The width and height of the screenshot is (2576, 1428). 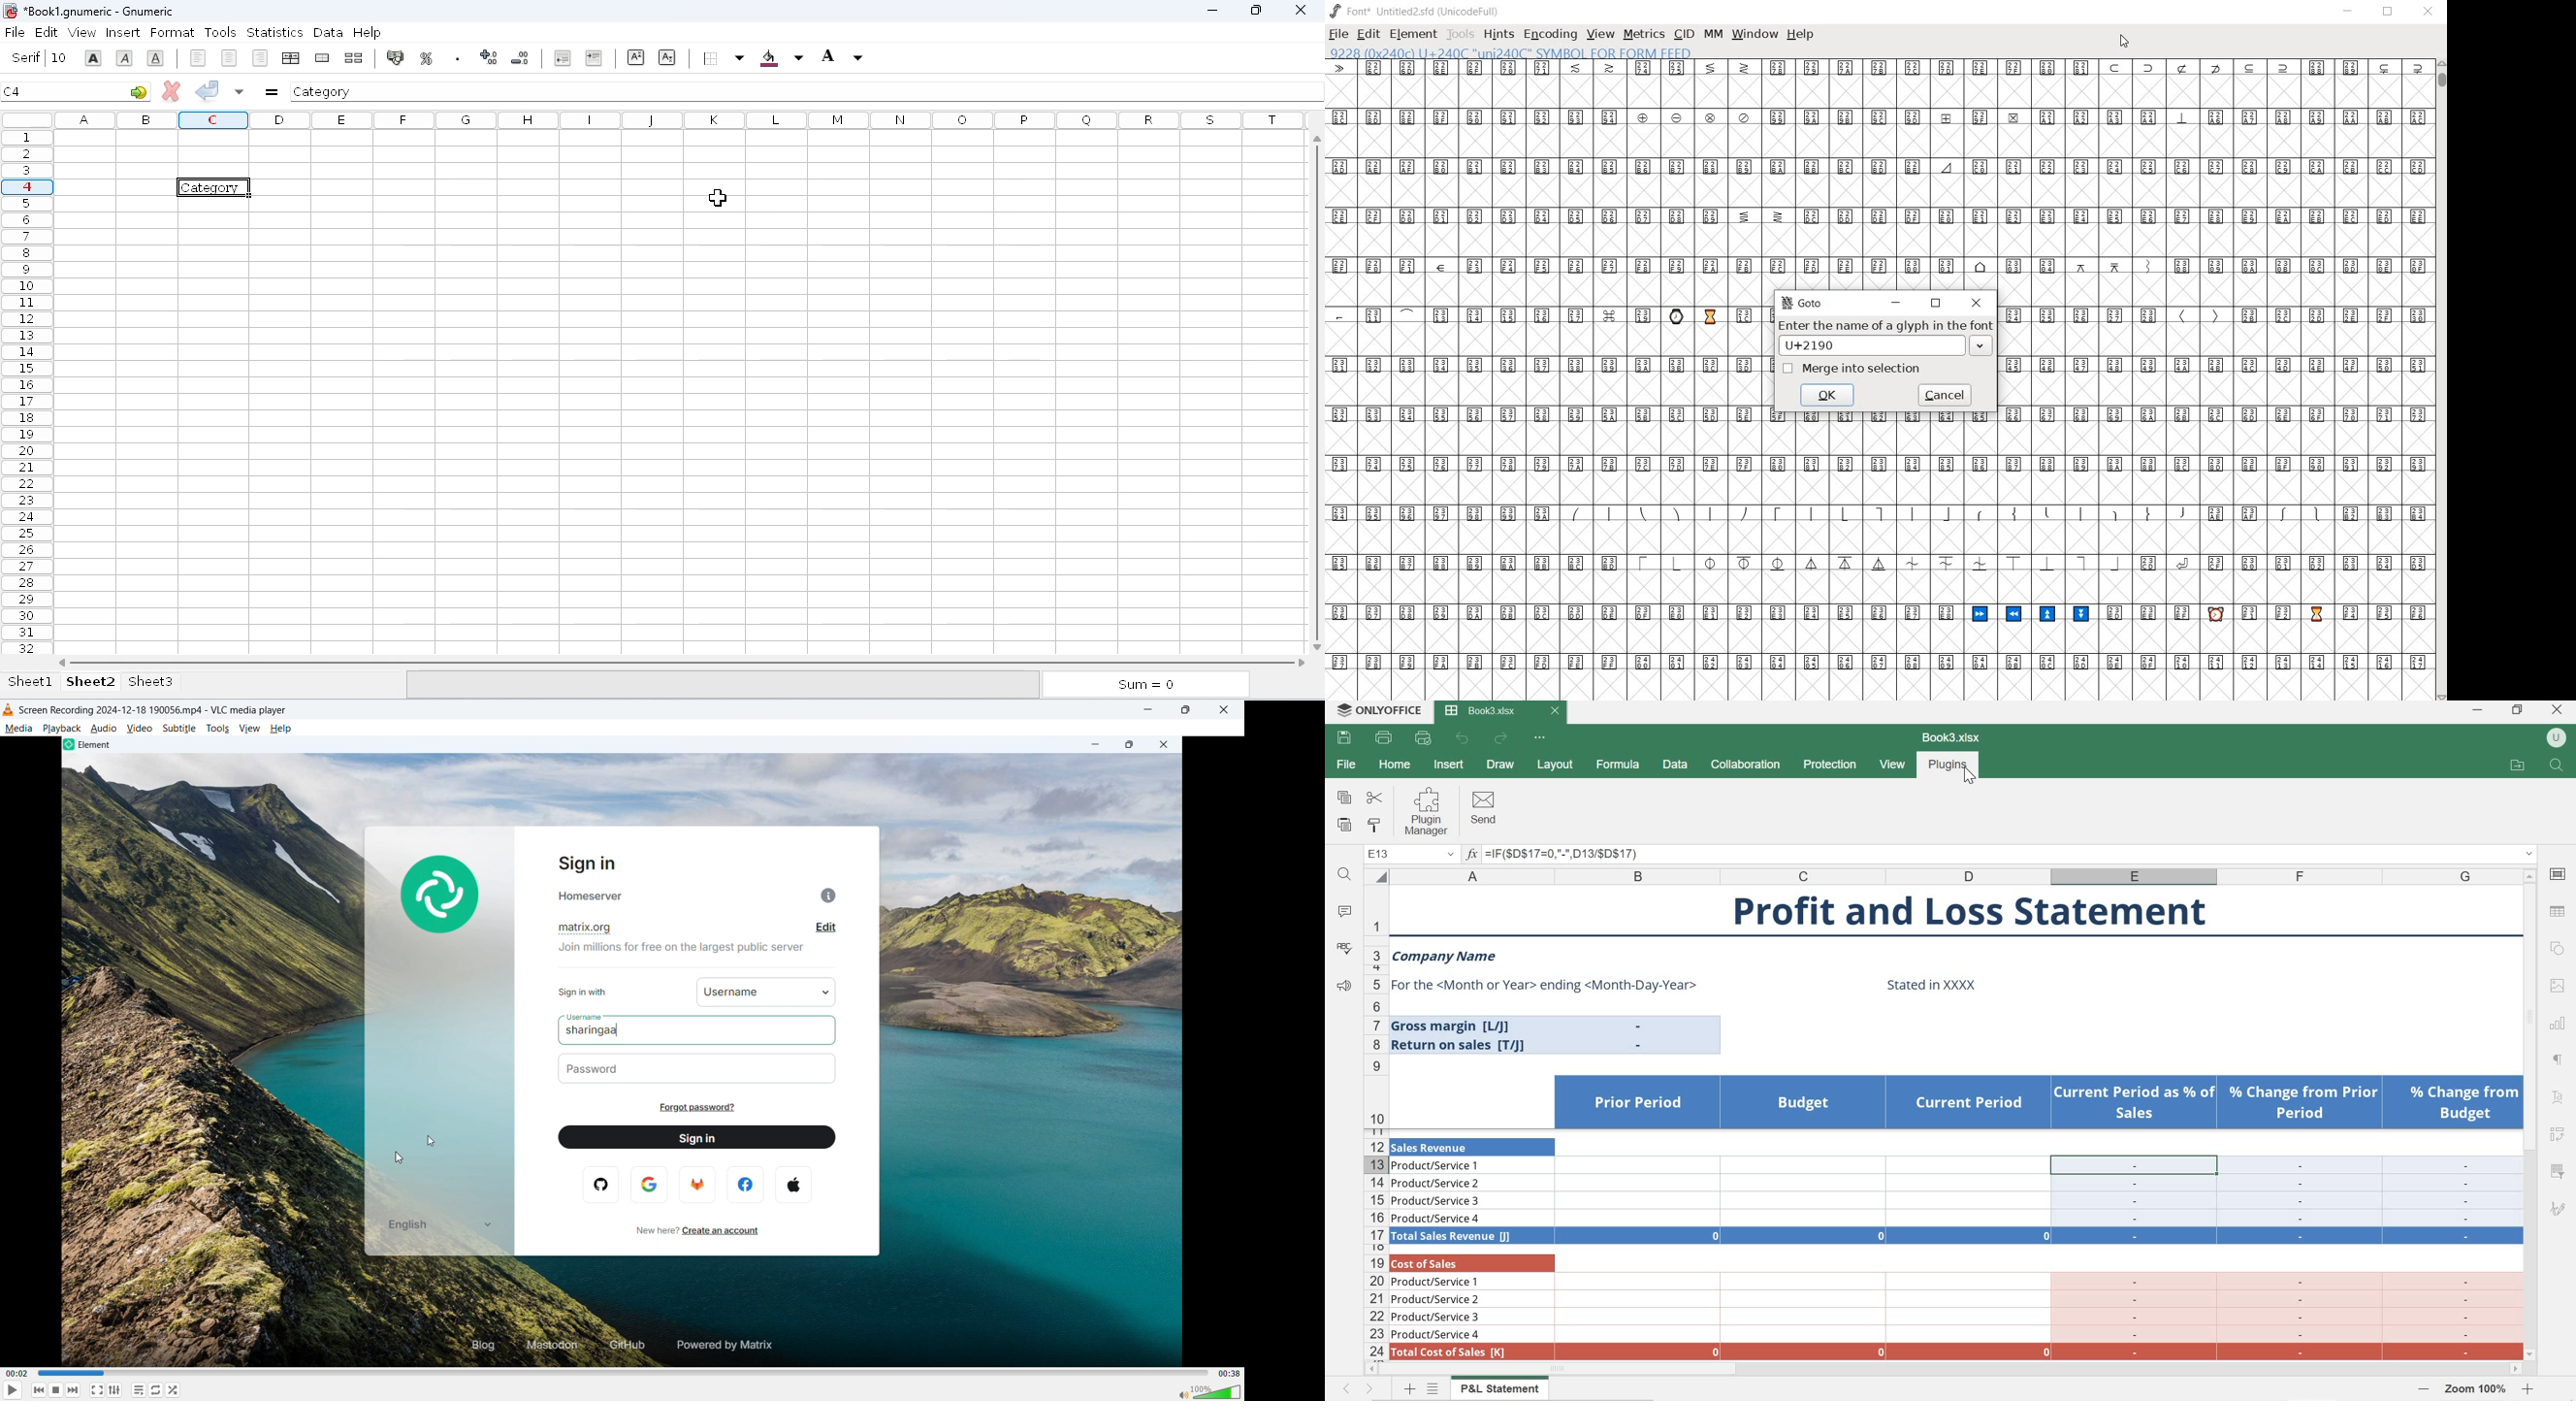 What do you see at coordinates (2519, 765) in the screenshot?
I see `open file location` at bounding box center [2519, 765].